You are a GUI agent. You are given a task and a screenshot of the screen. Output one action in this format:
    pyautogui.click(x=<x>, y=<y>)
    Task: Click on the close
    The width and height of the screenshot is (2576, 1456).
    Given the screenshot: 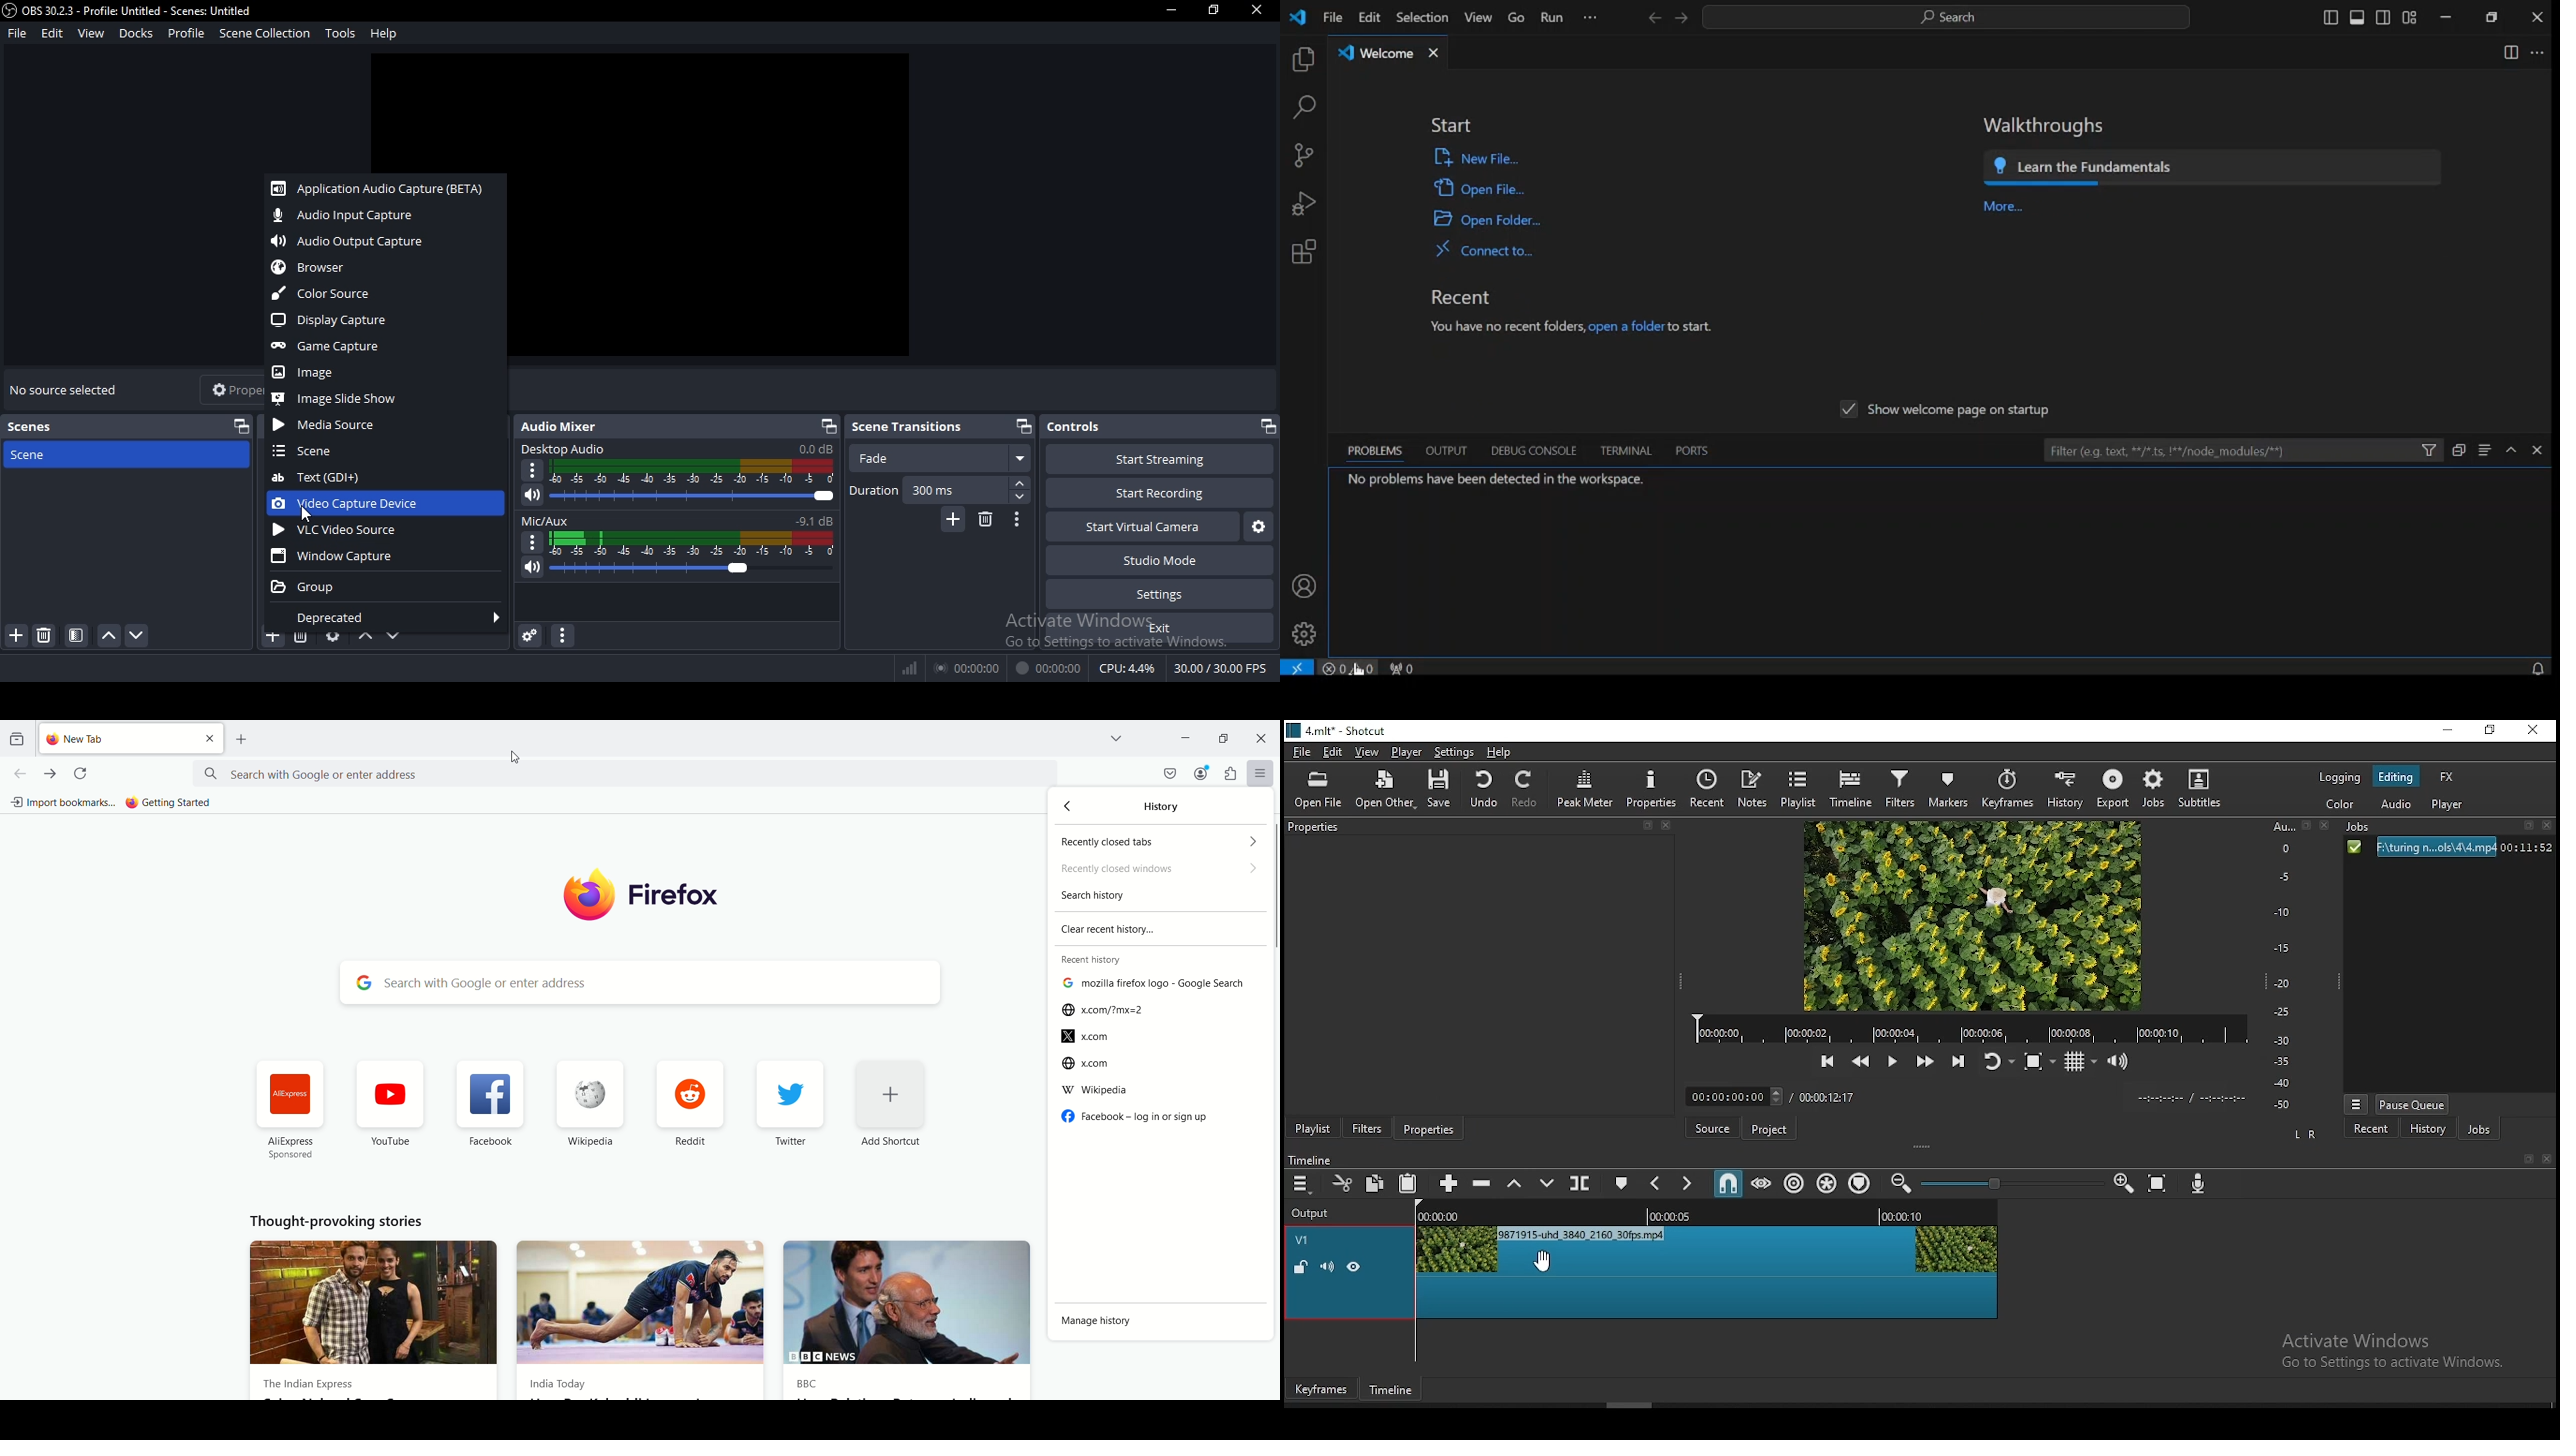 What is the action you would take?
    pyautogui.click(x=1257, y=739)
    